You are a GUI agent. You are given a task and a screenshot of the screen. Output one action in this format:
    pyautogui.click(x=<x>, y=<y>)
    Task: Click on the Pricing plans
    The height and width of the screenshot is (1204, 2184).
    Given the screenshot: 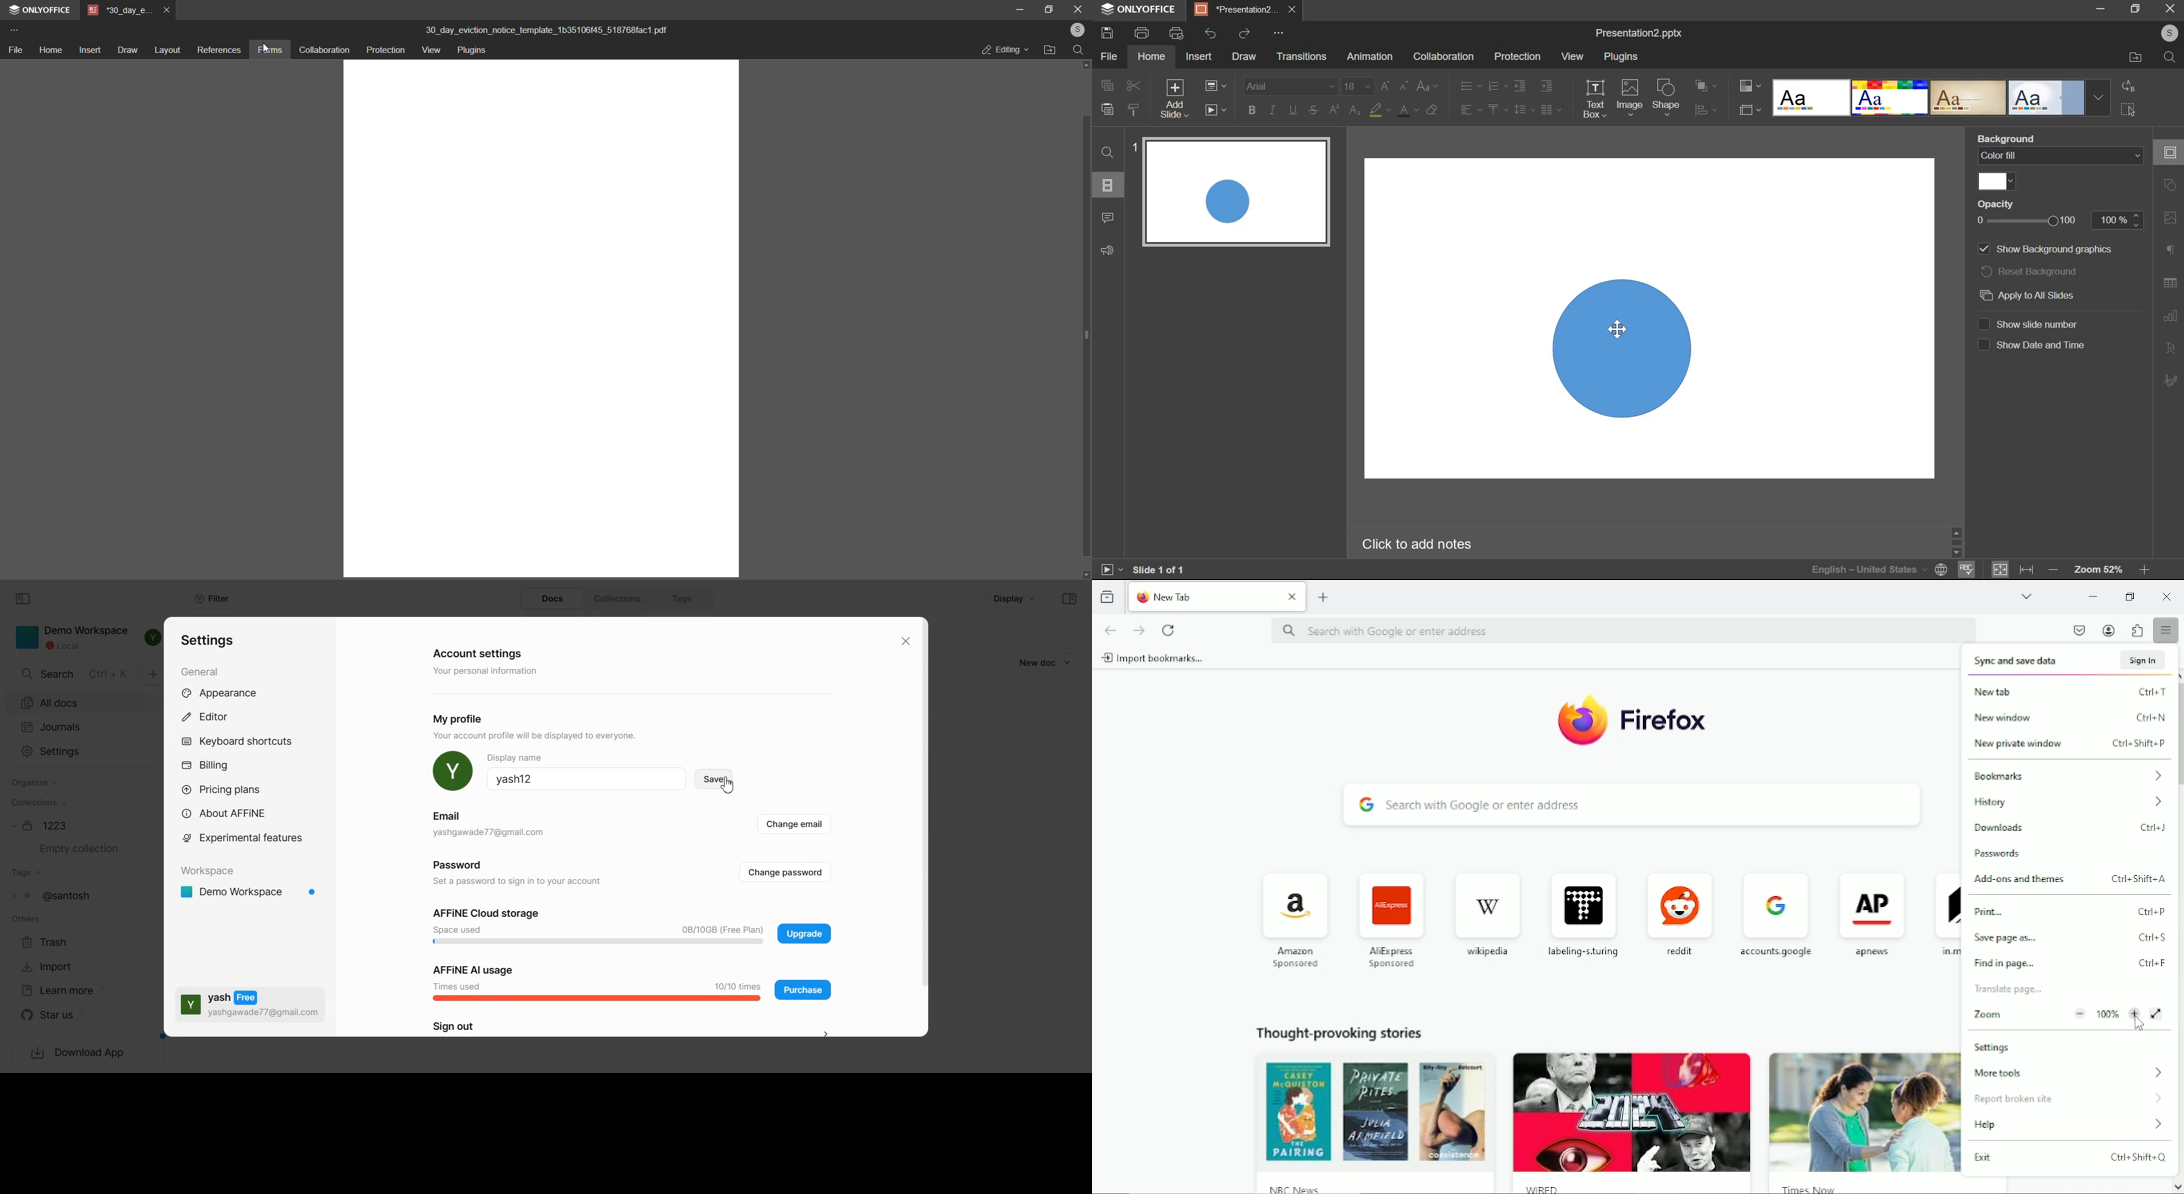 What is the action you would take?
    pyautogui.click(x=229, y=790)
    